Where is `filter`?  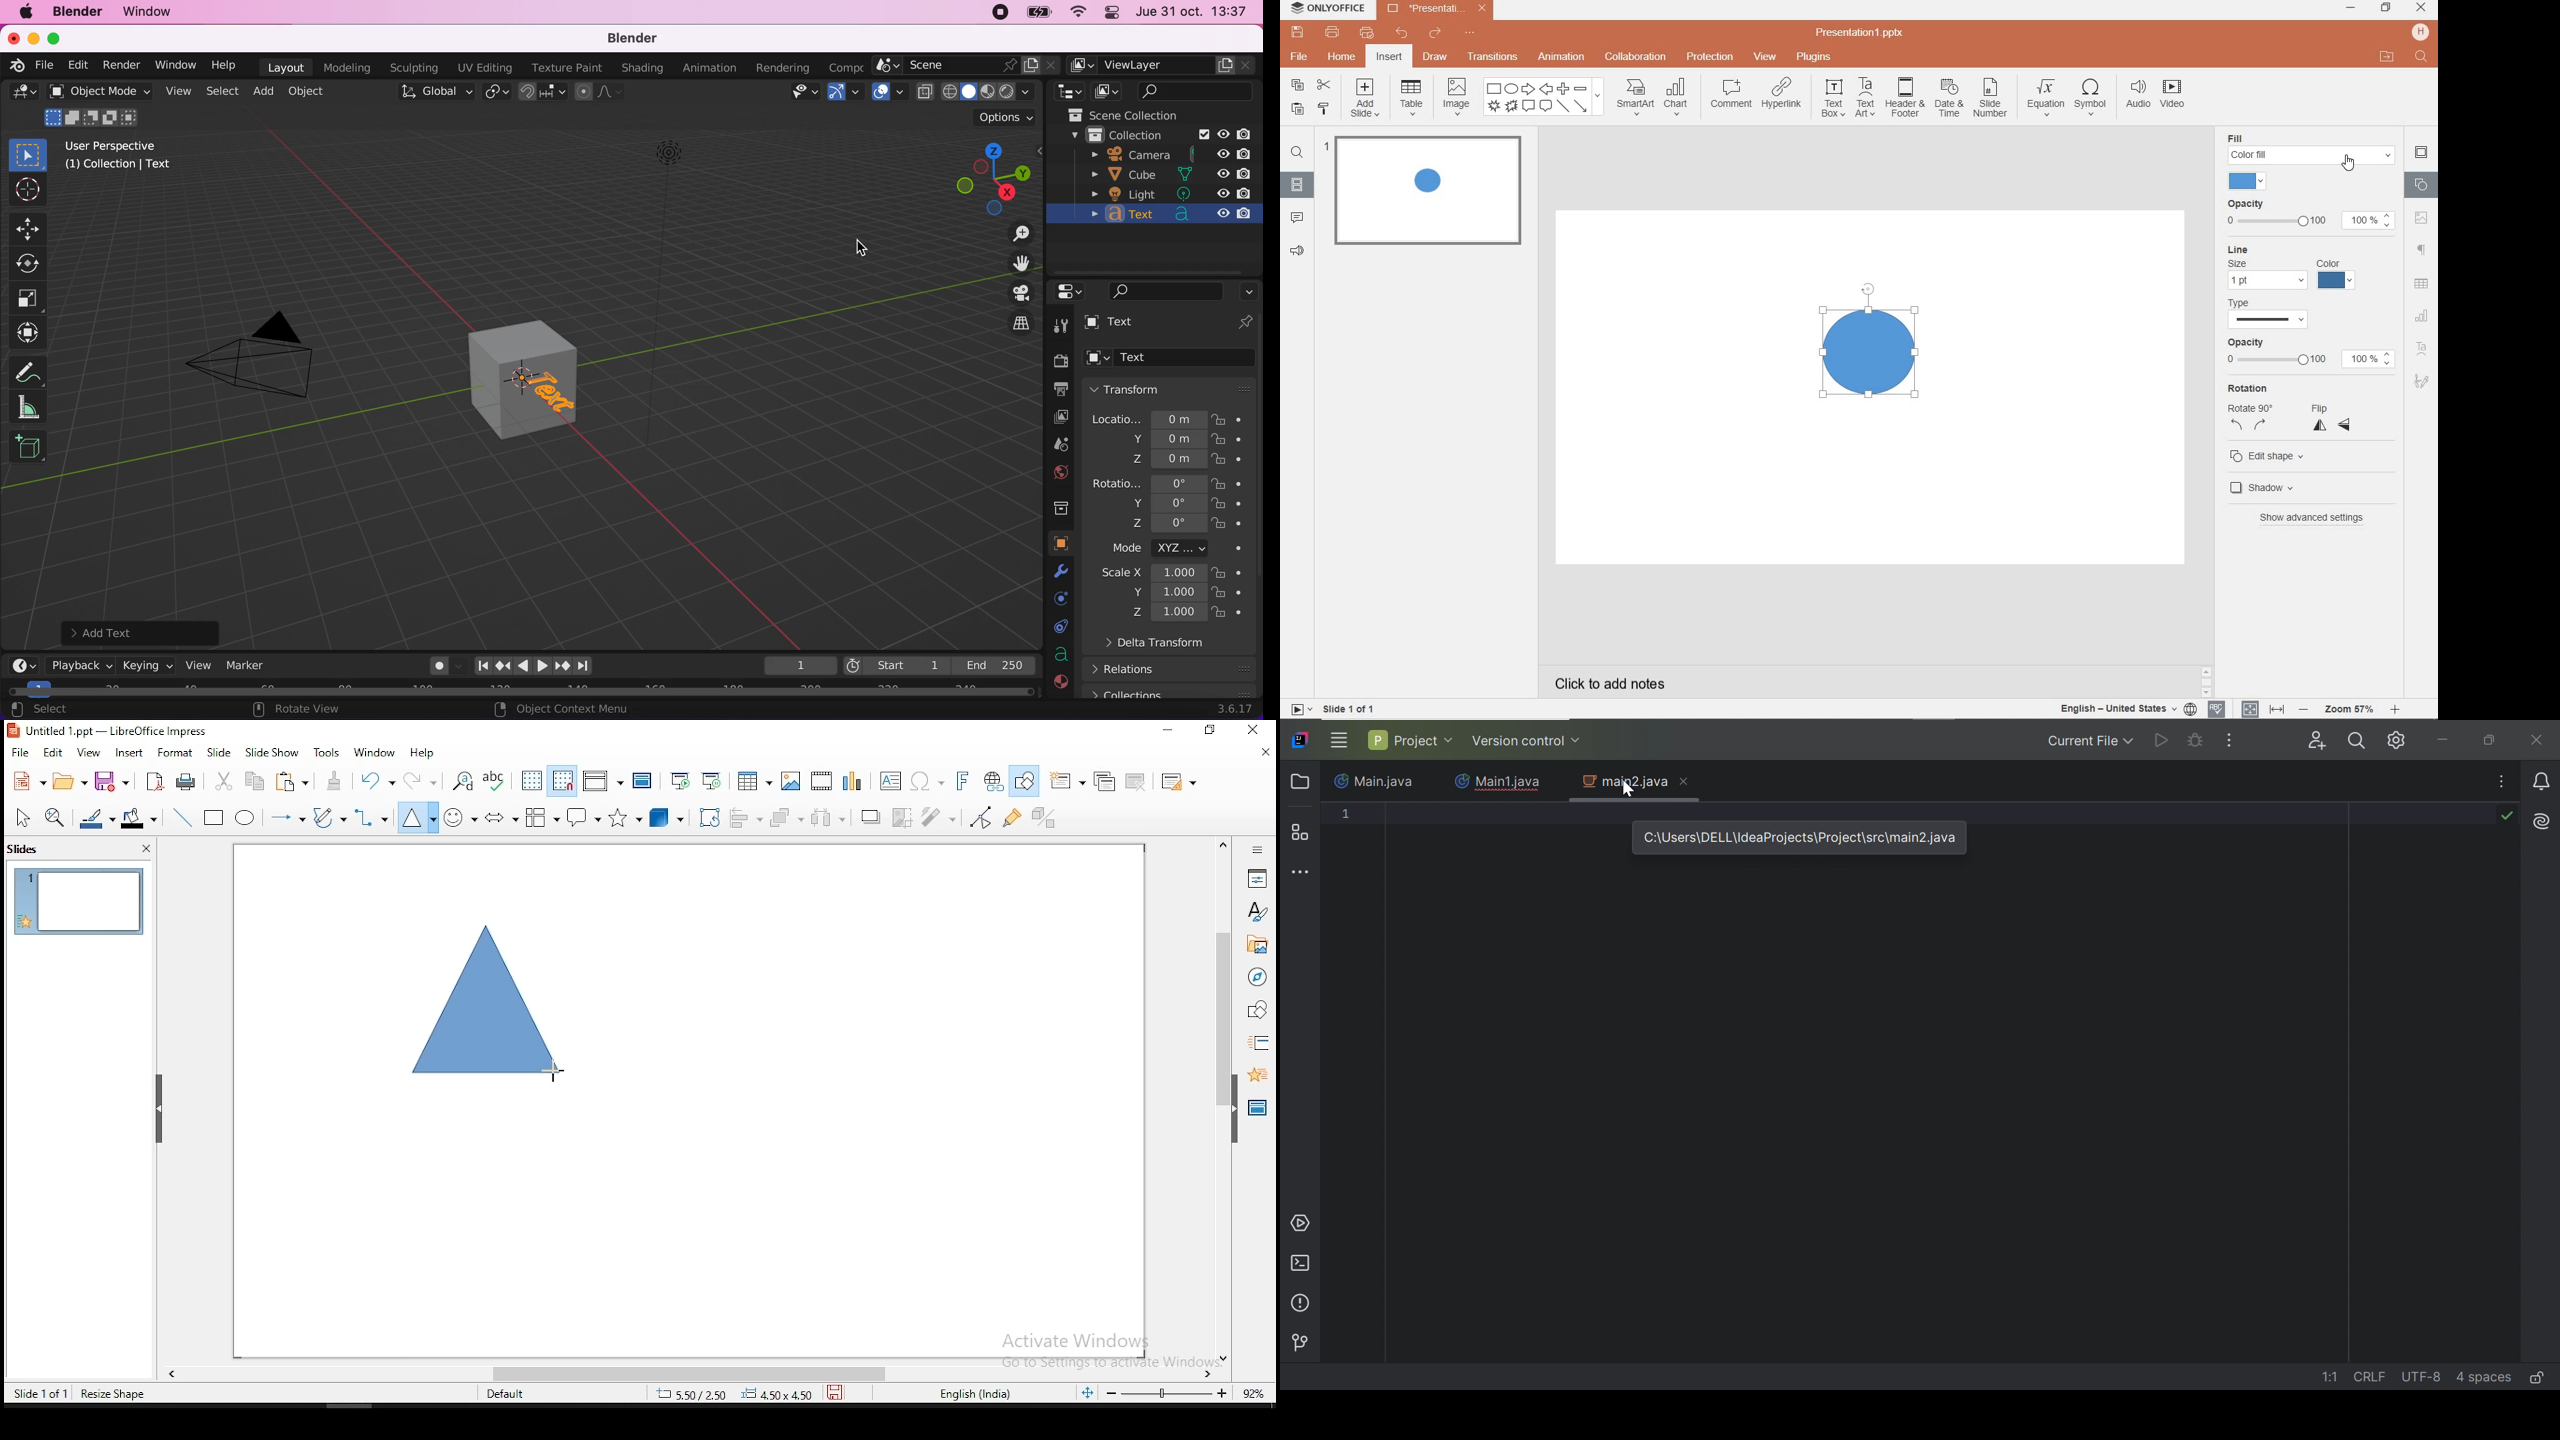 filter is located at coordinates (943, 817).